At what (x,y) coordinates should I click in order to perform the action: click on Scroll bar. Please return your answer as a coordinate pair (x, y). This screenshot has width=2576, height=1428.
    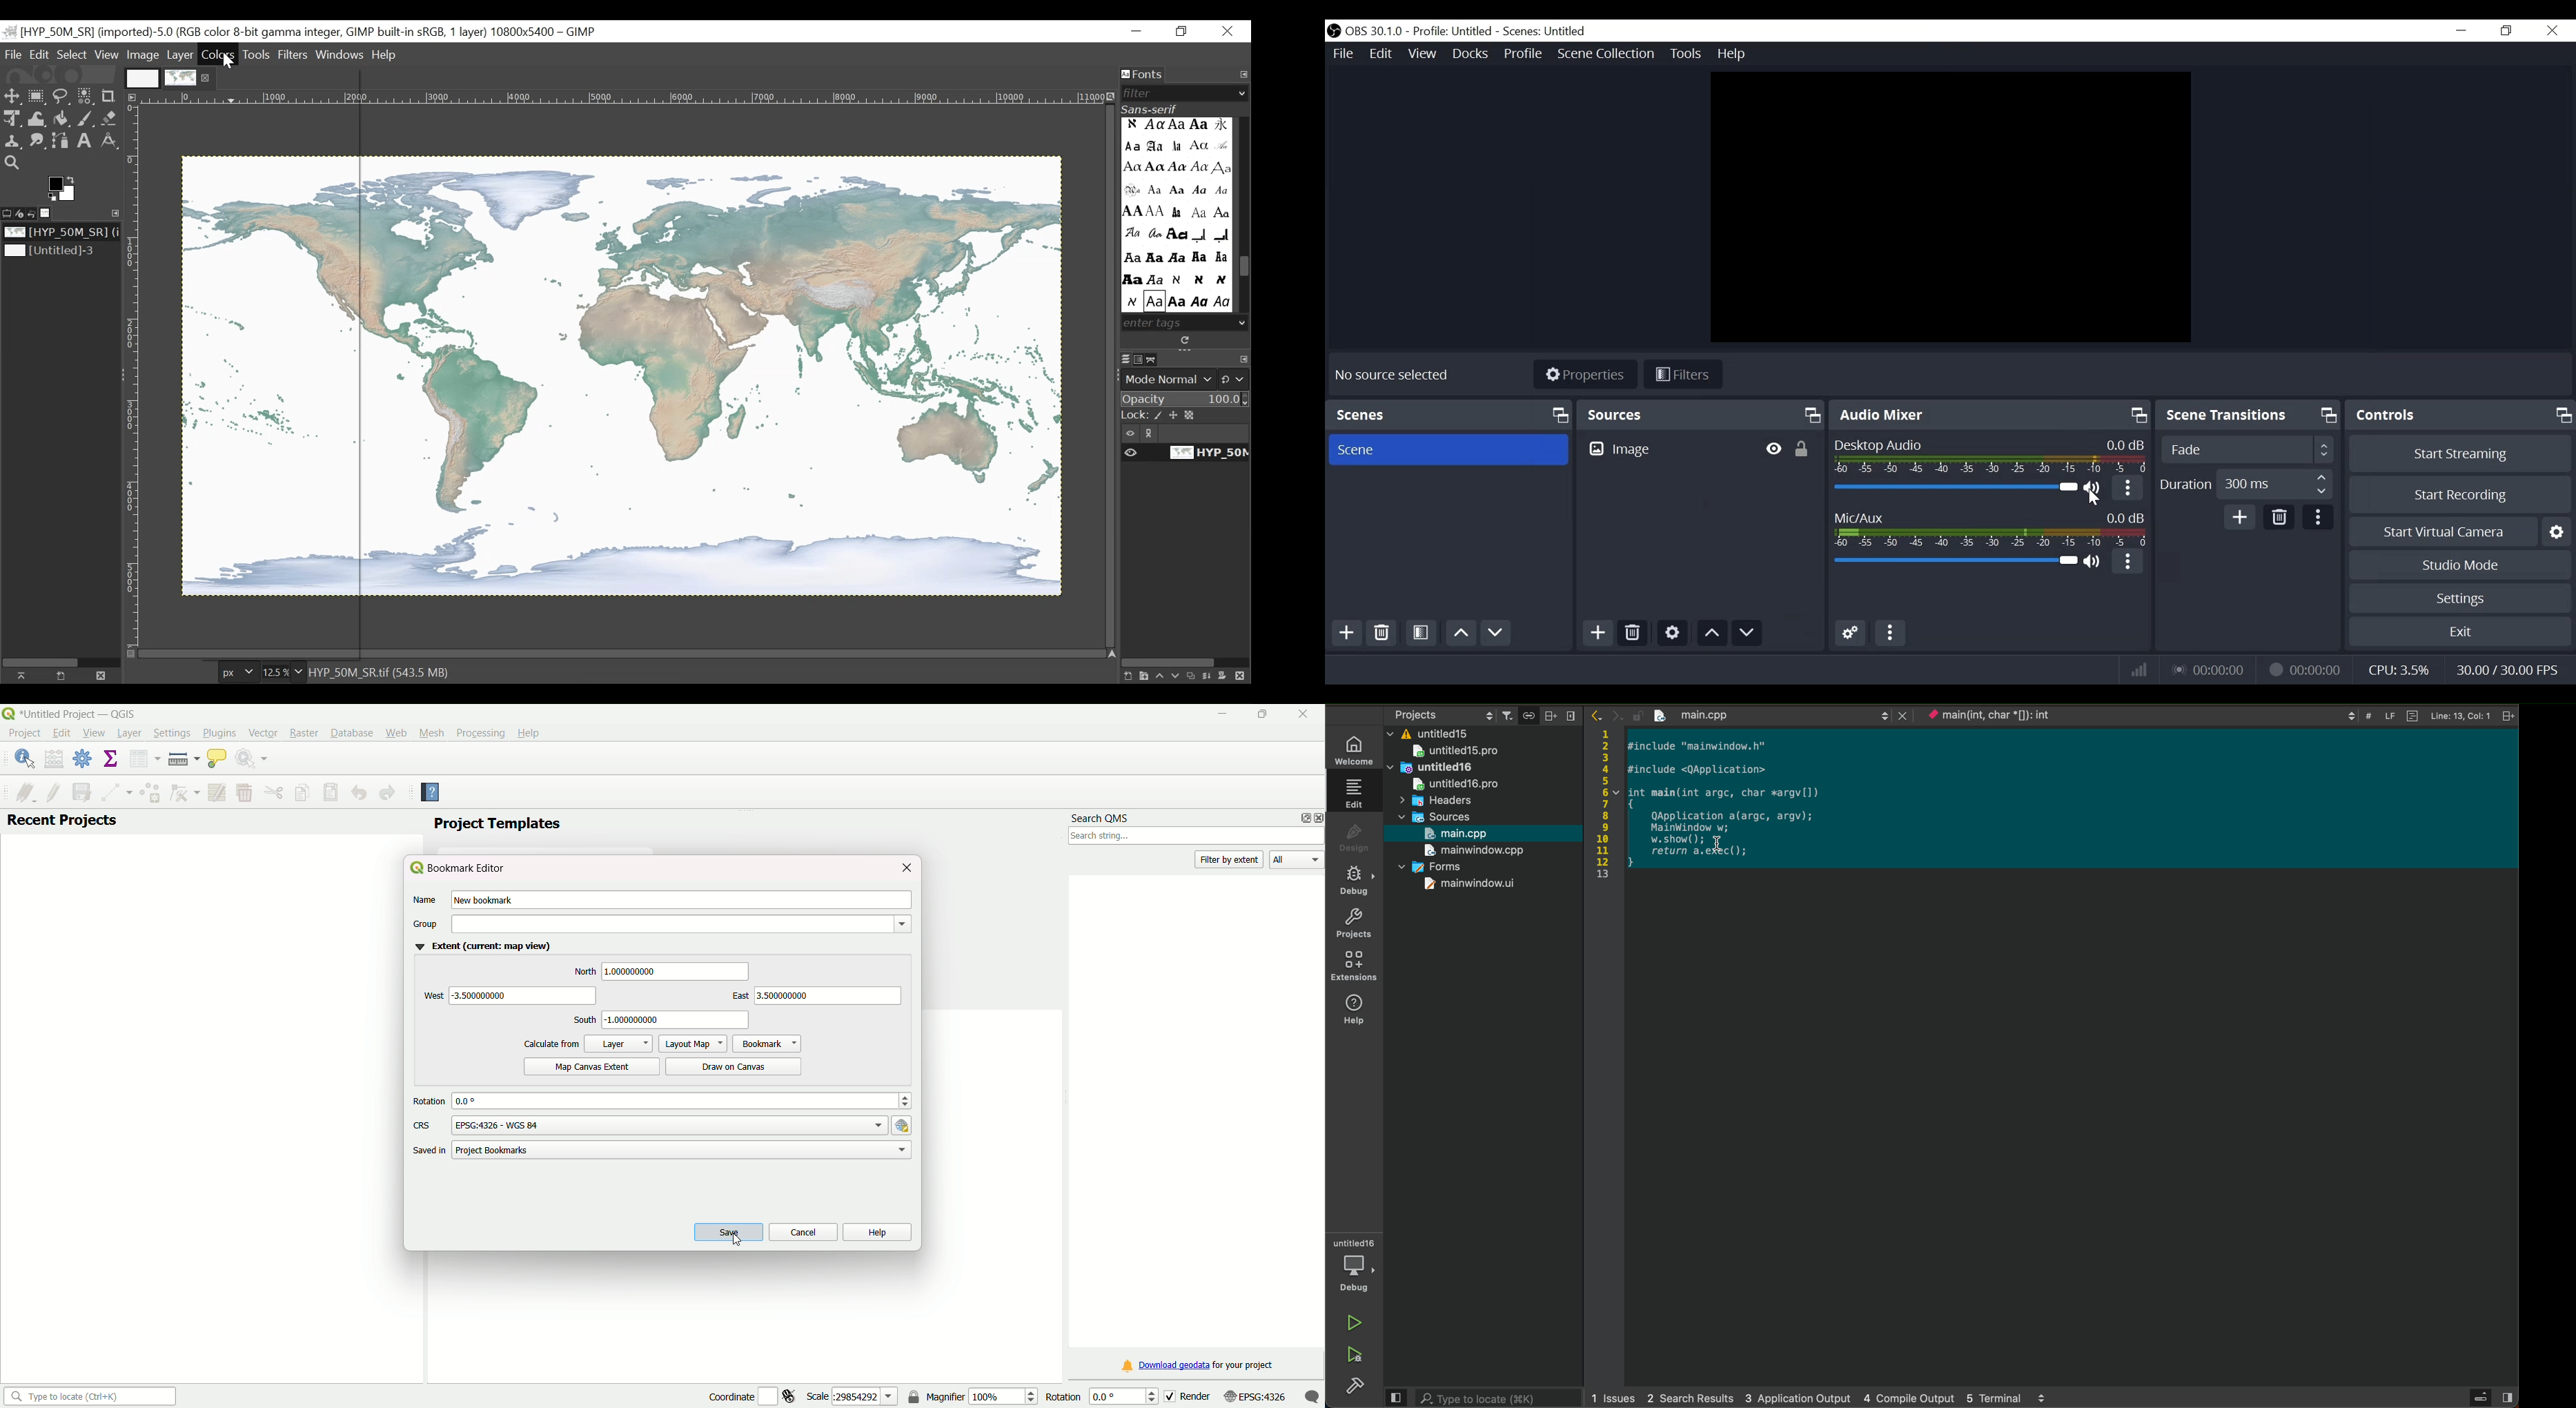
    Looking at the image, I should click on (1243, 269).